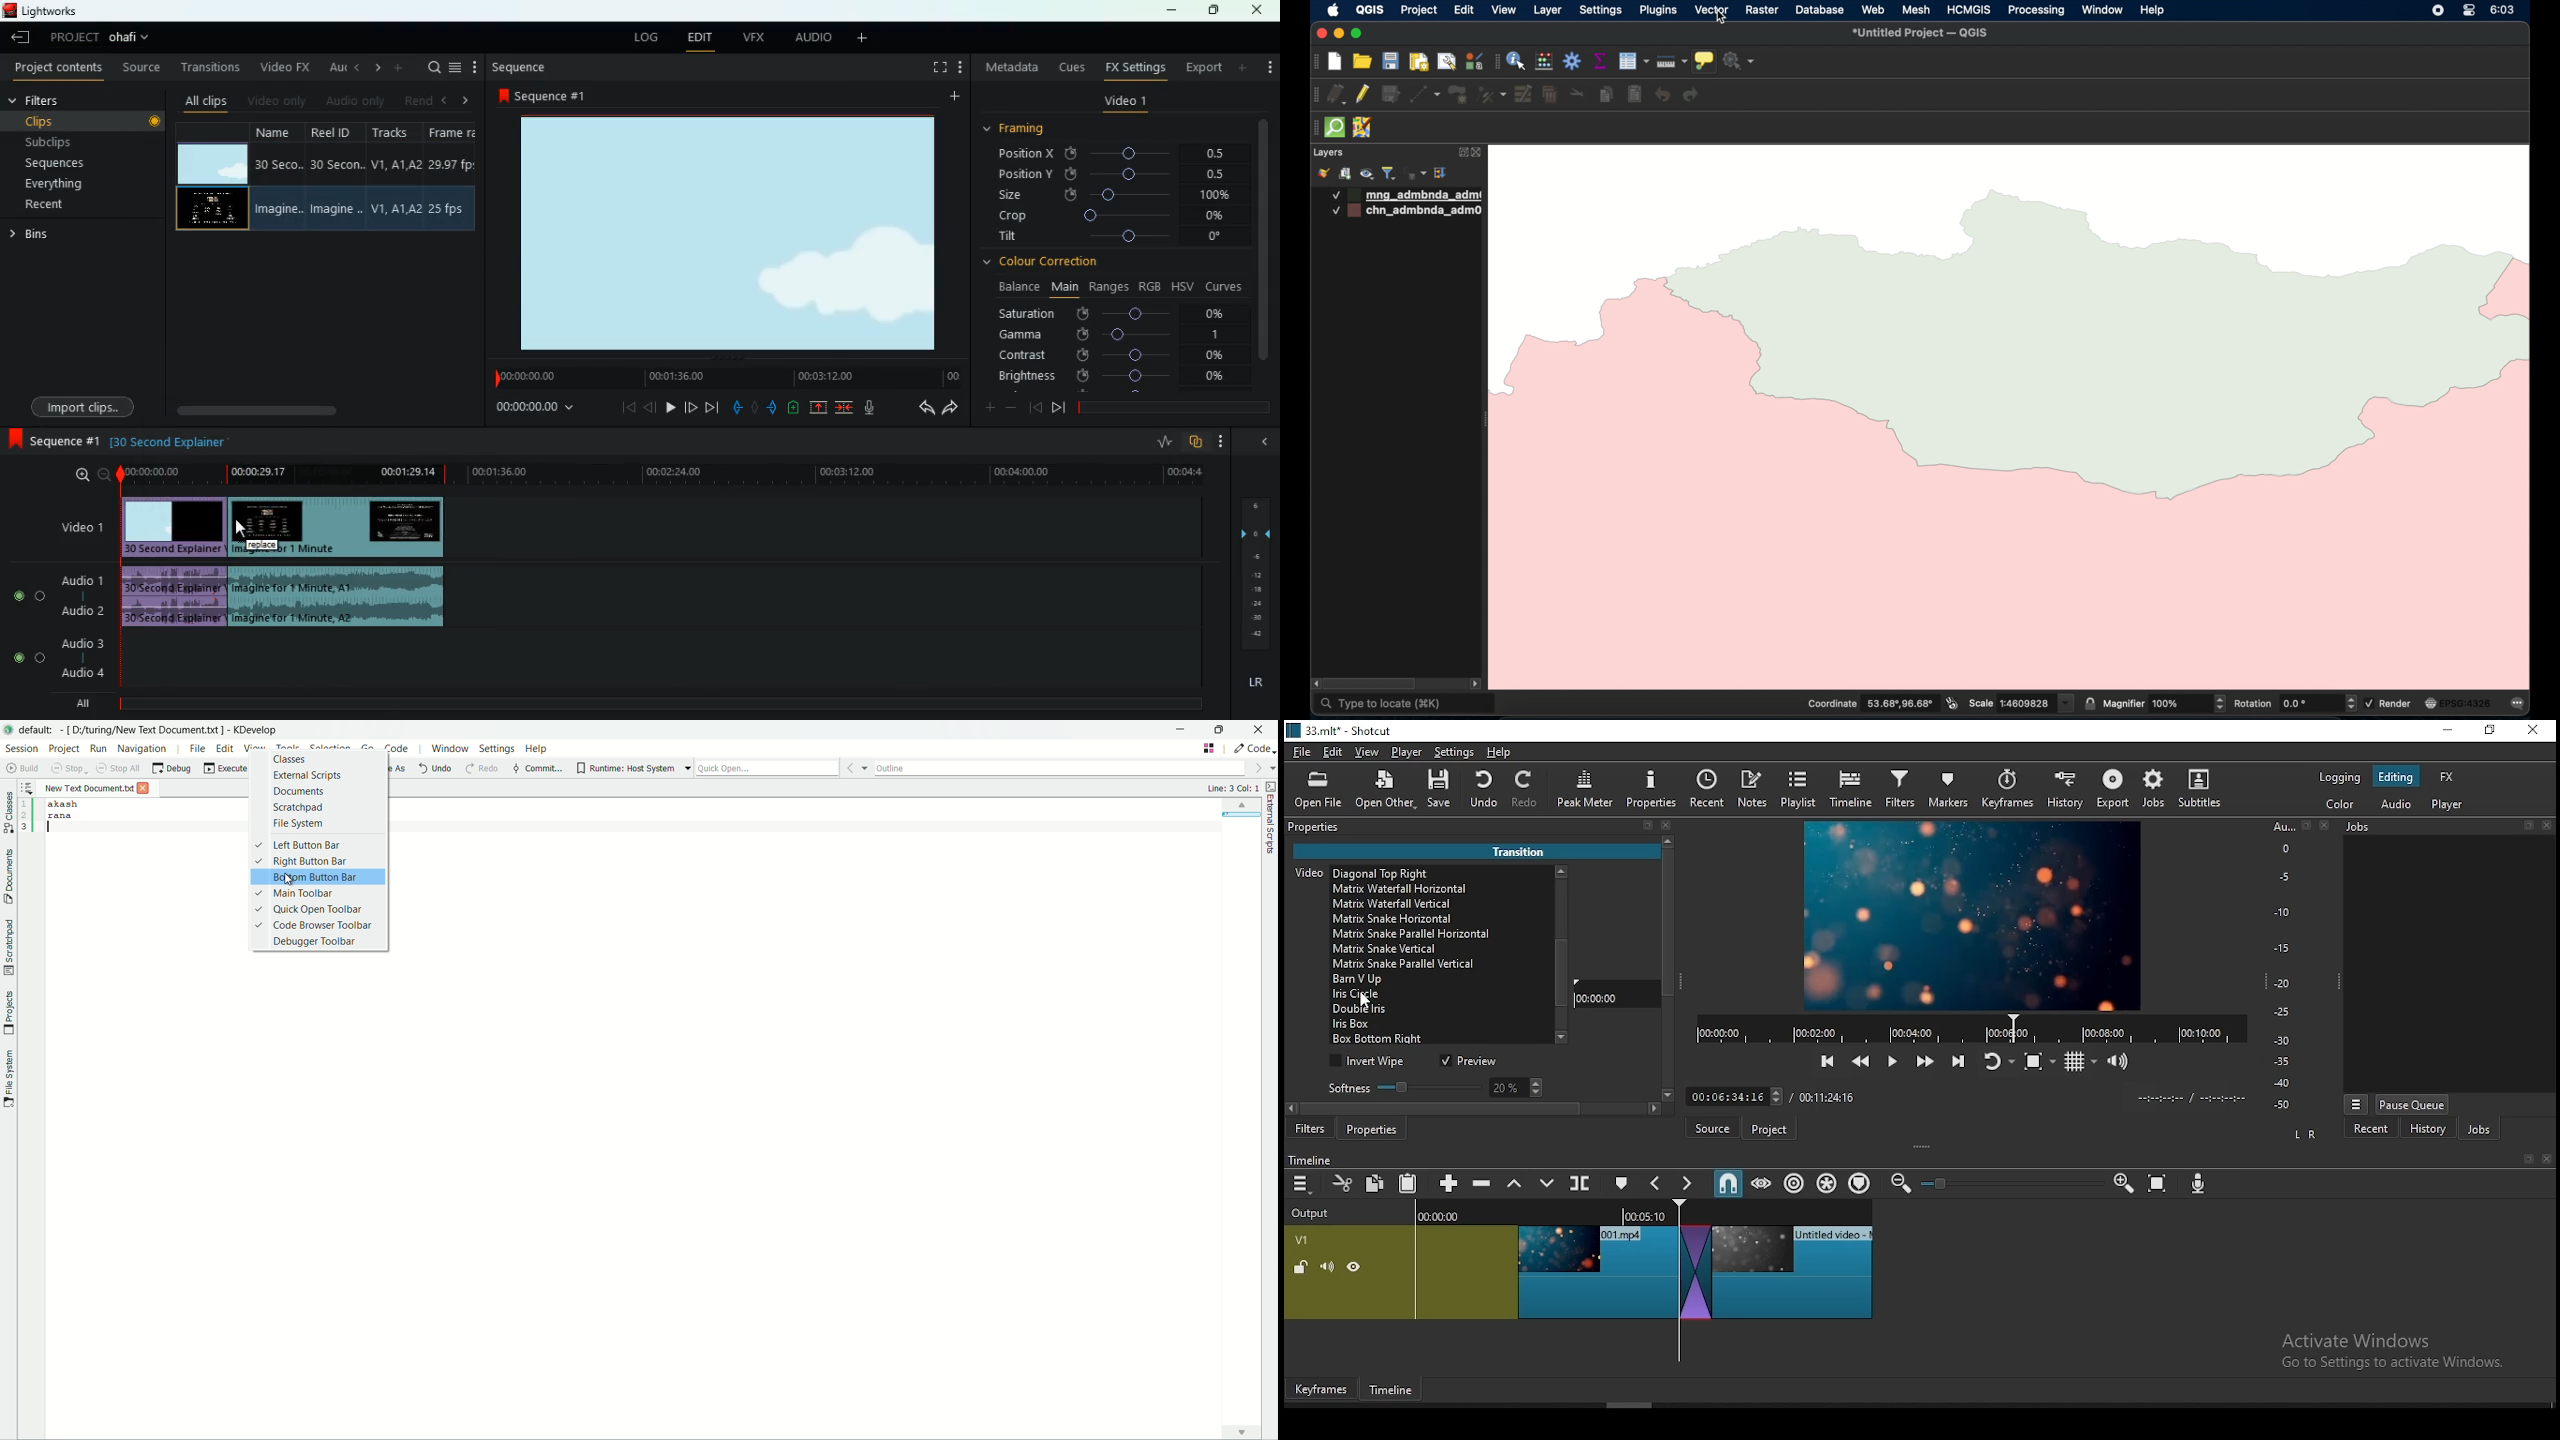  Describe the element at coordinates (282, 68) in the screenshot. I see `video fx` at that location.